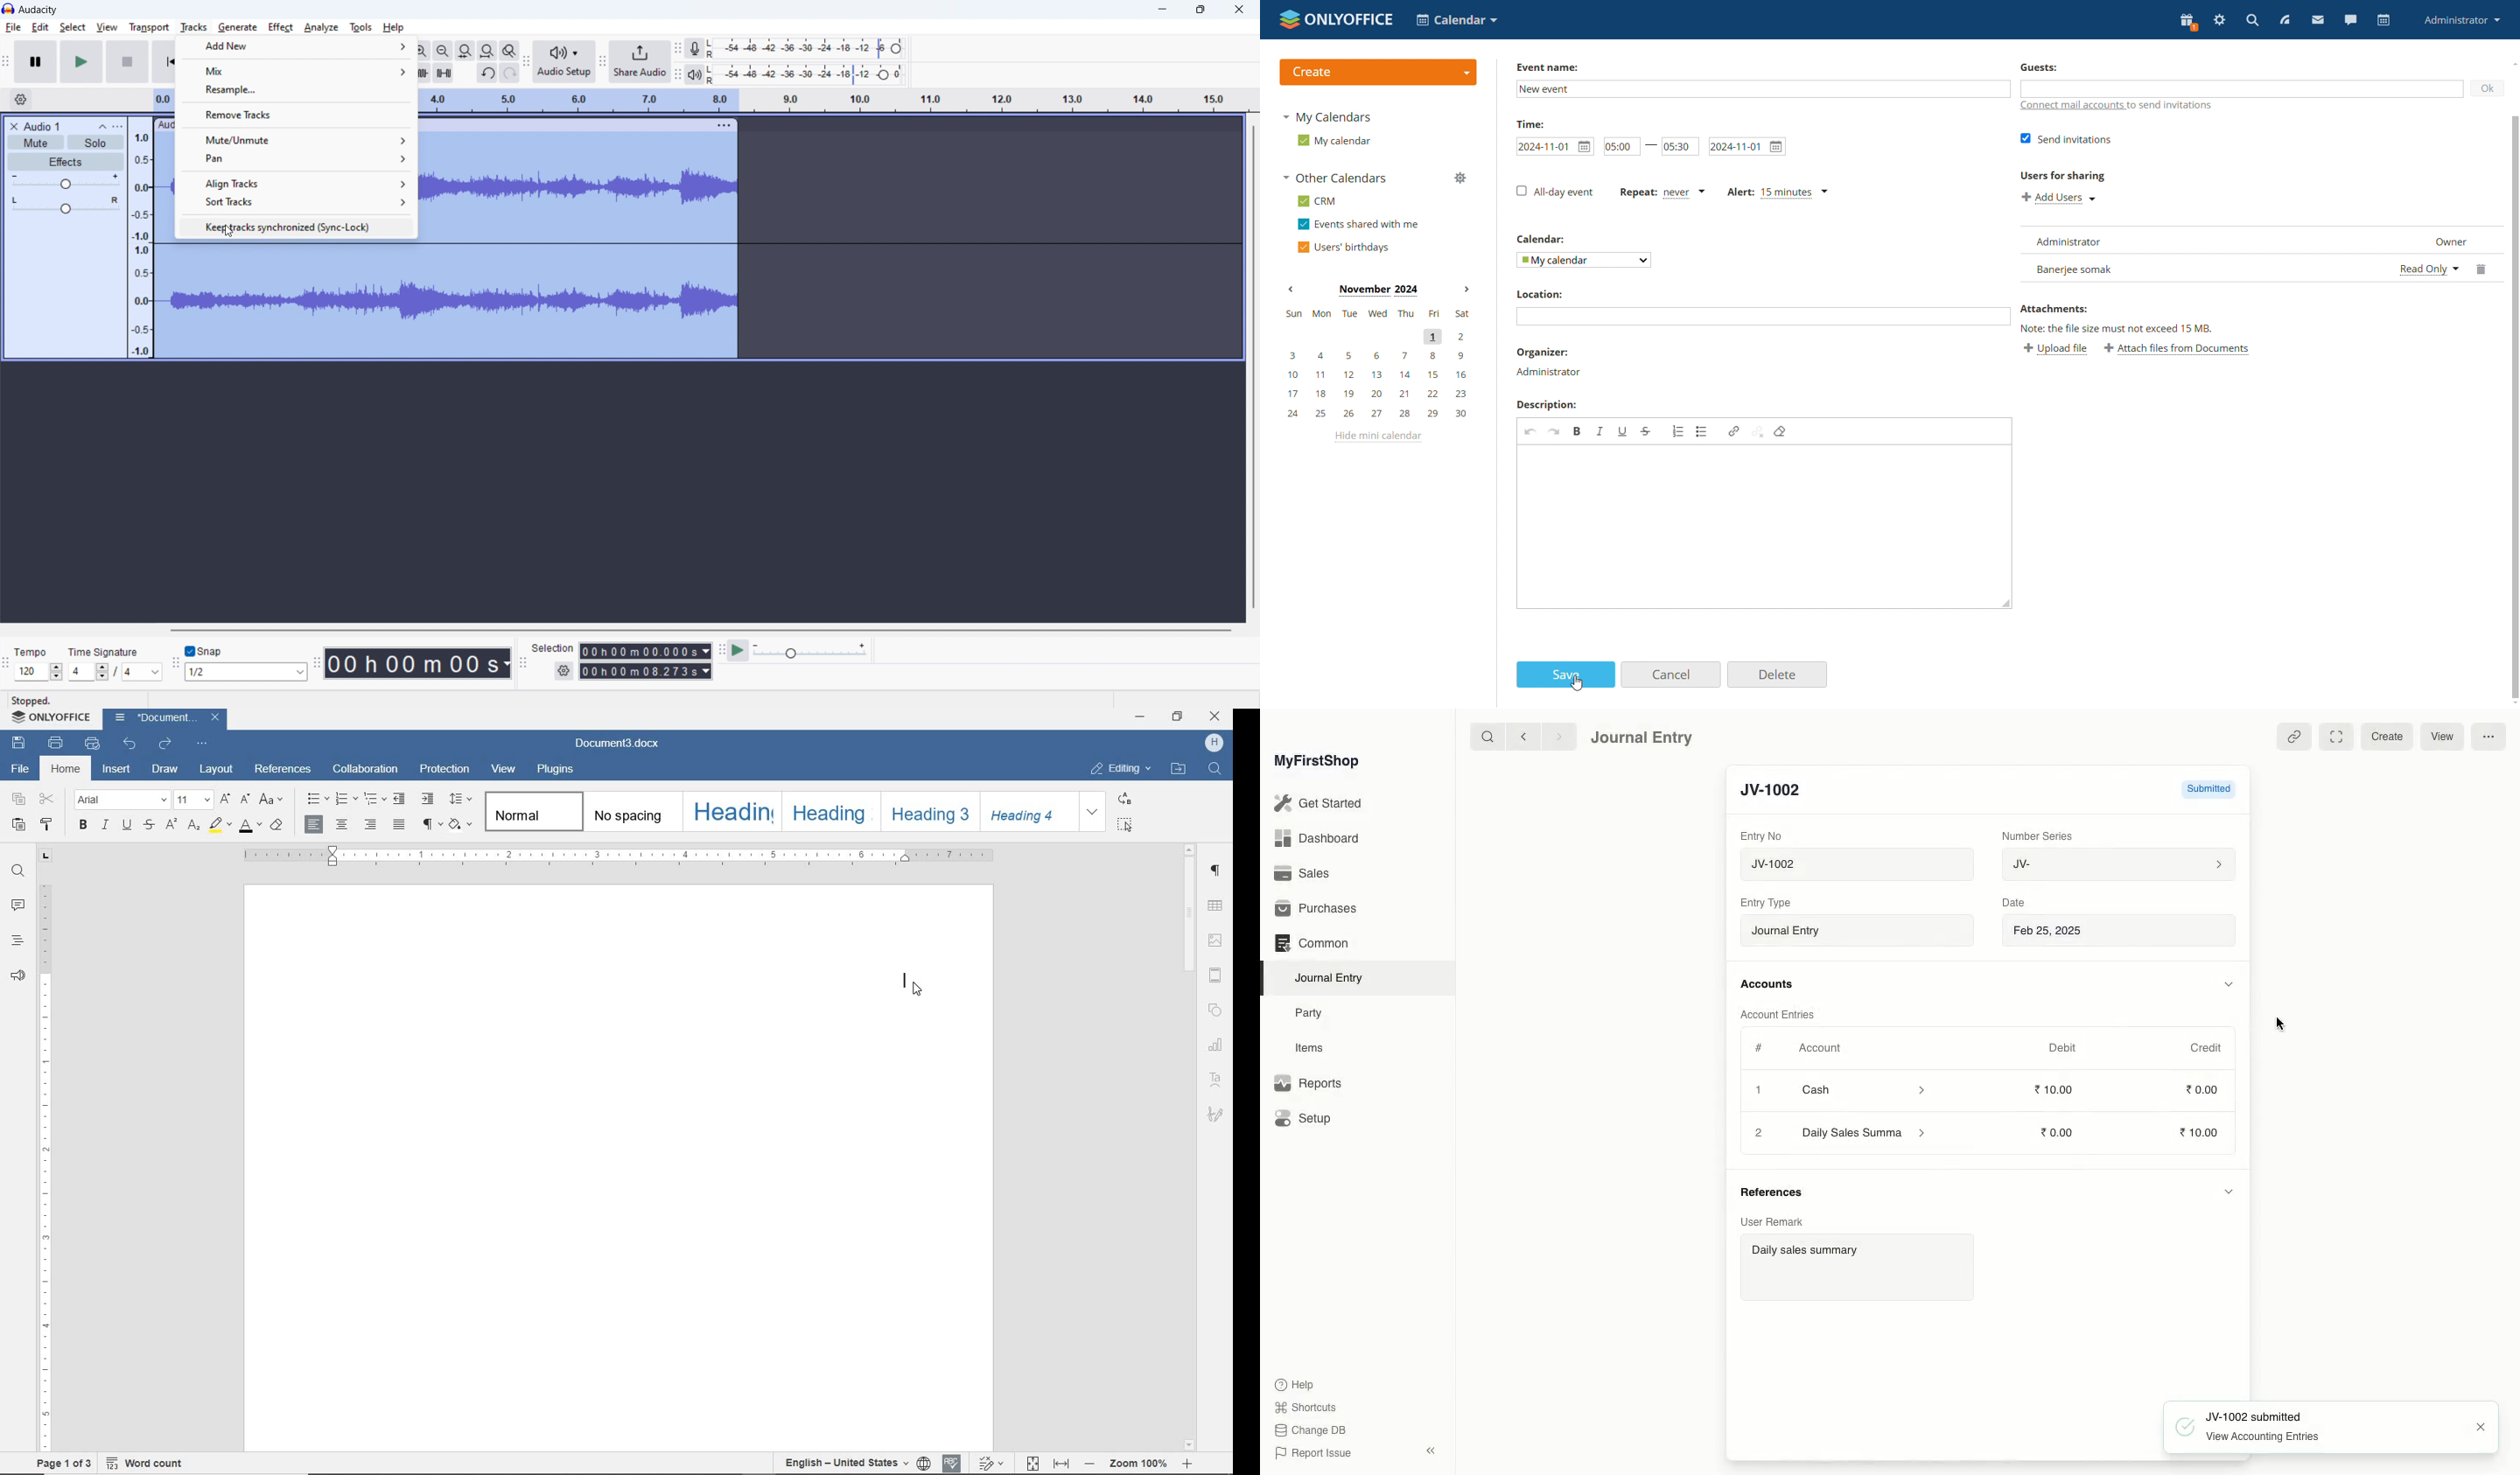 Image resolution: width=2520 pixels, height=1484 pixels. What do you see at coordinates (810, 651) in the screenshot?
I see `playback speed` at bounding box center [810, 651].